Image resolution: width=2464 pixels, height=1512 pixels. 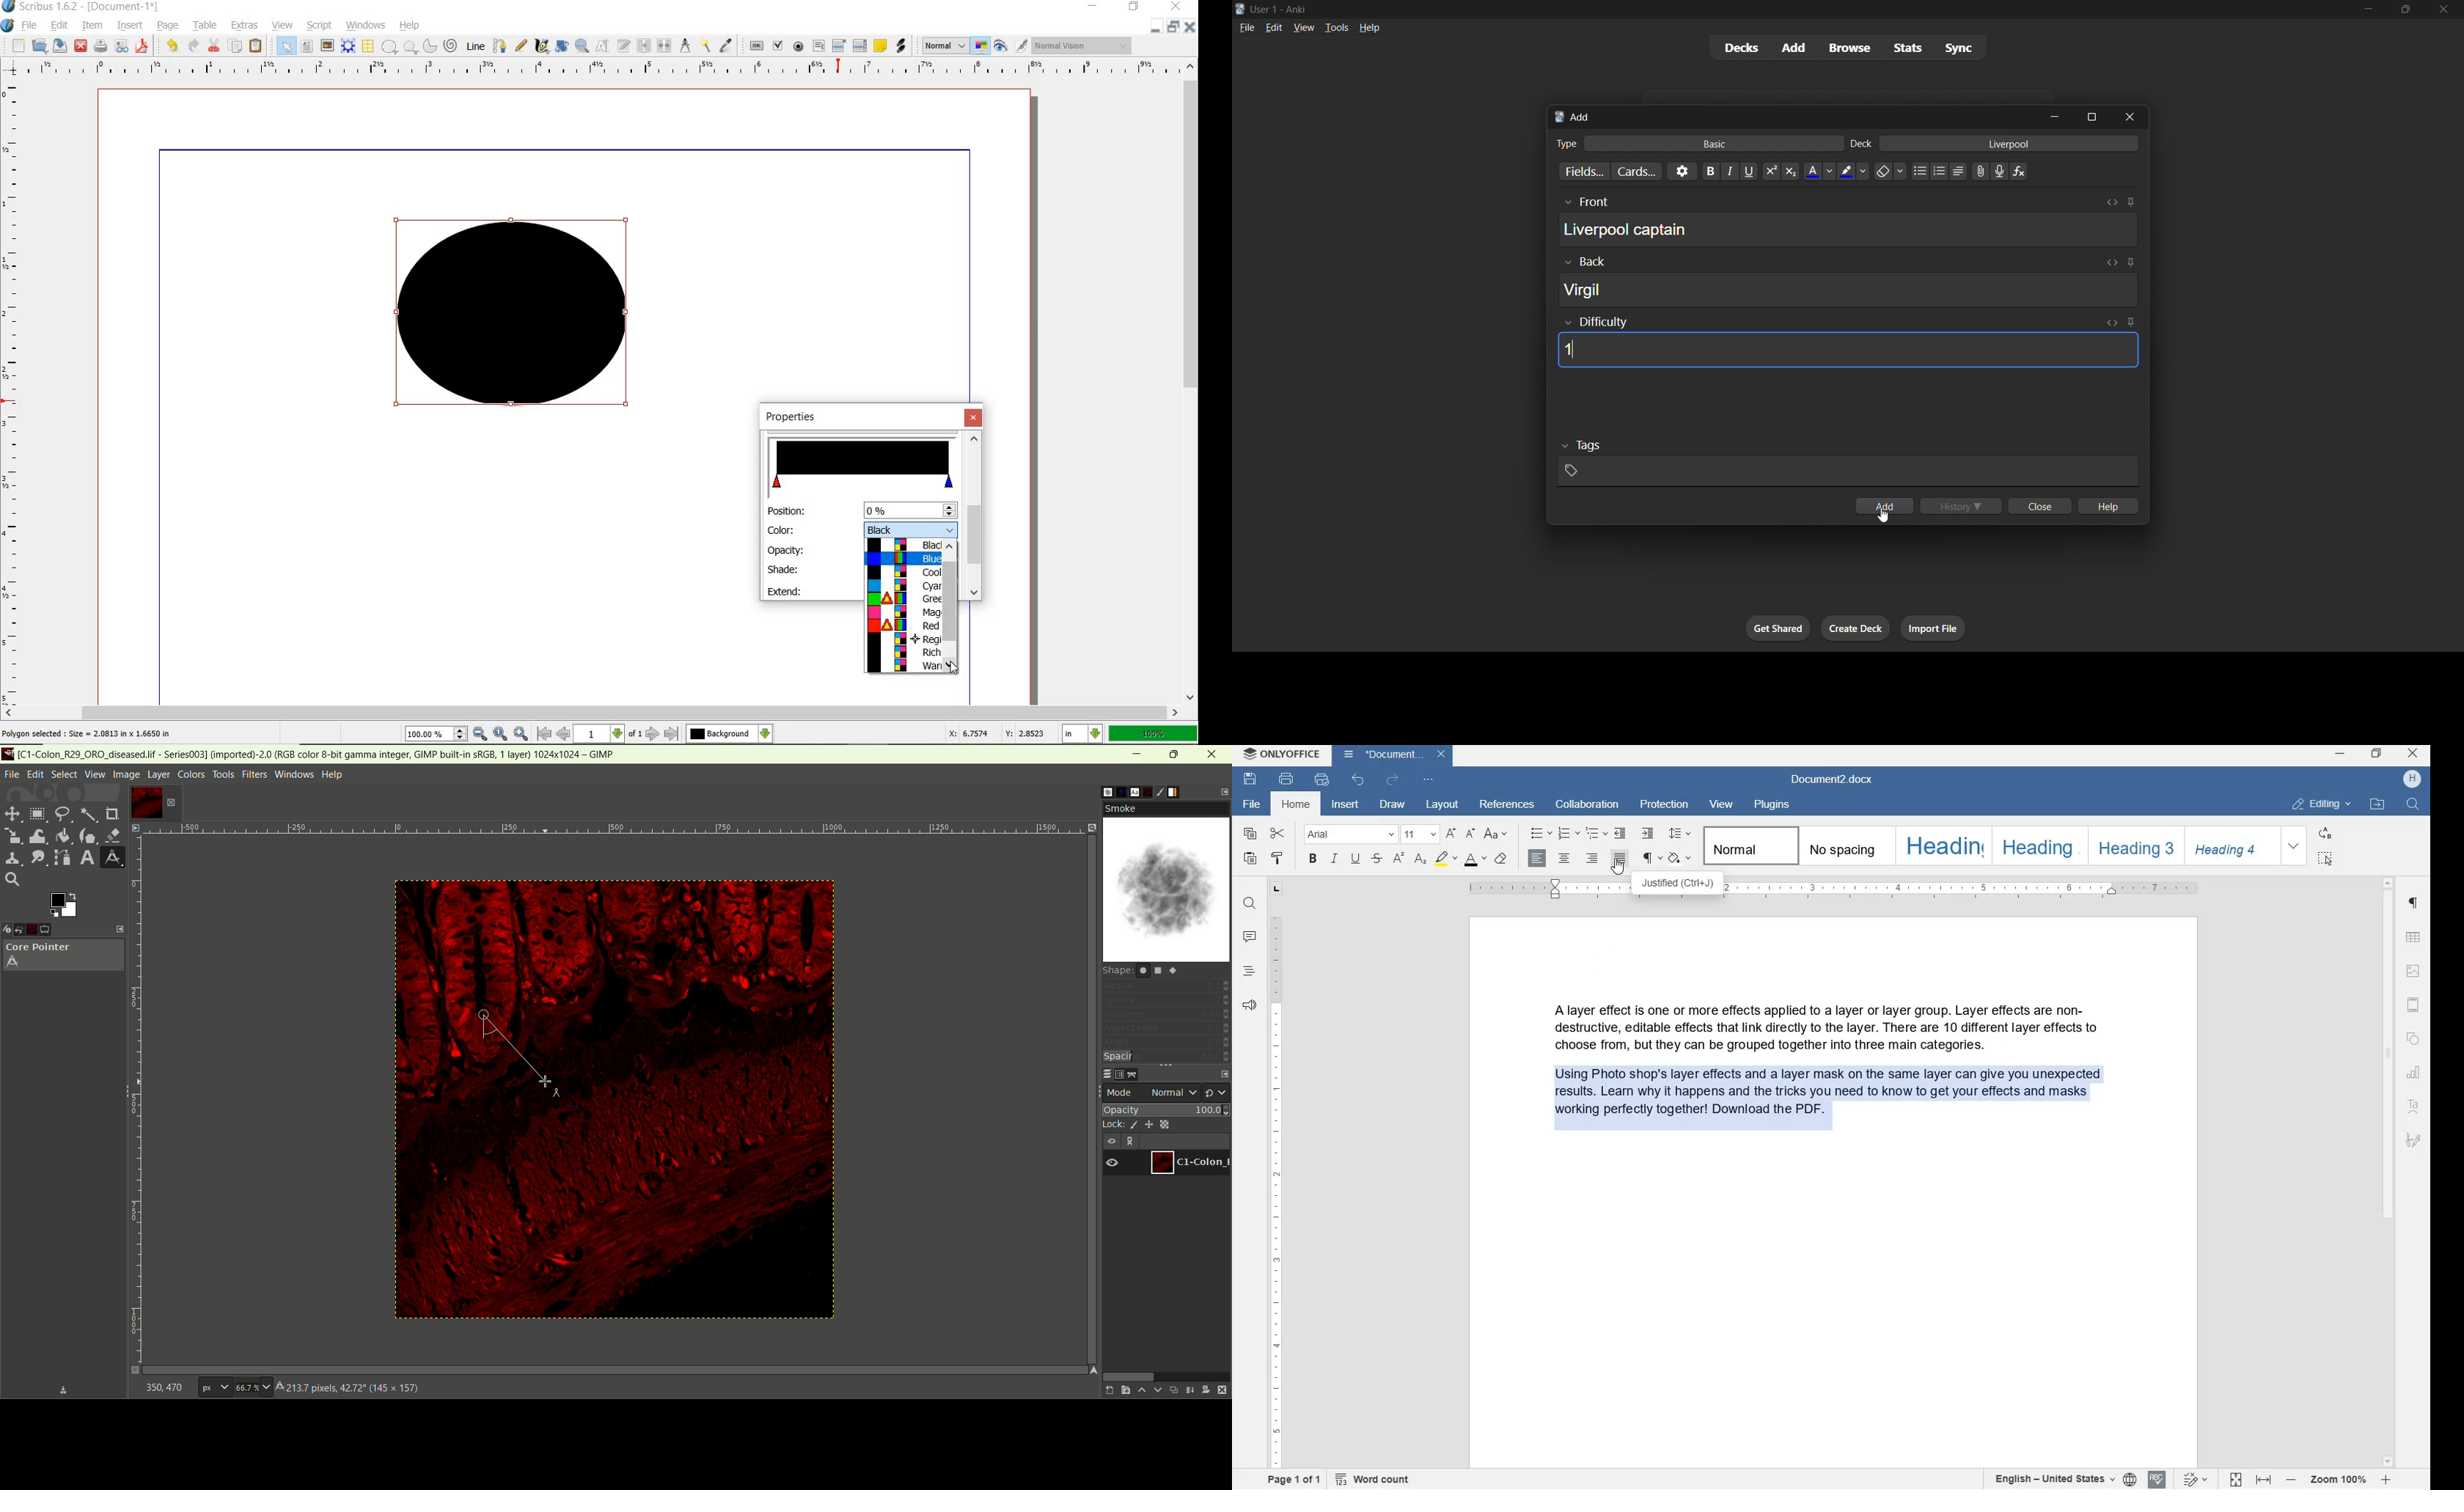 I want to click on PRINT, so click(x=1287, y=779).